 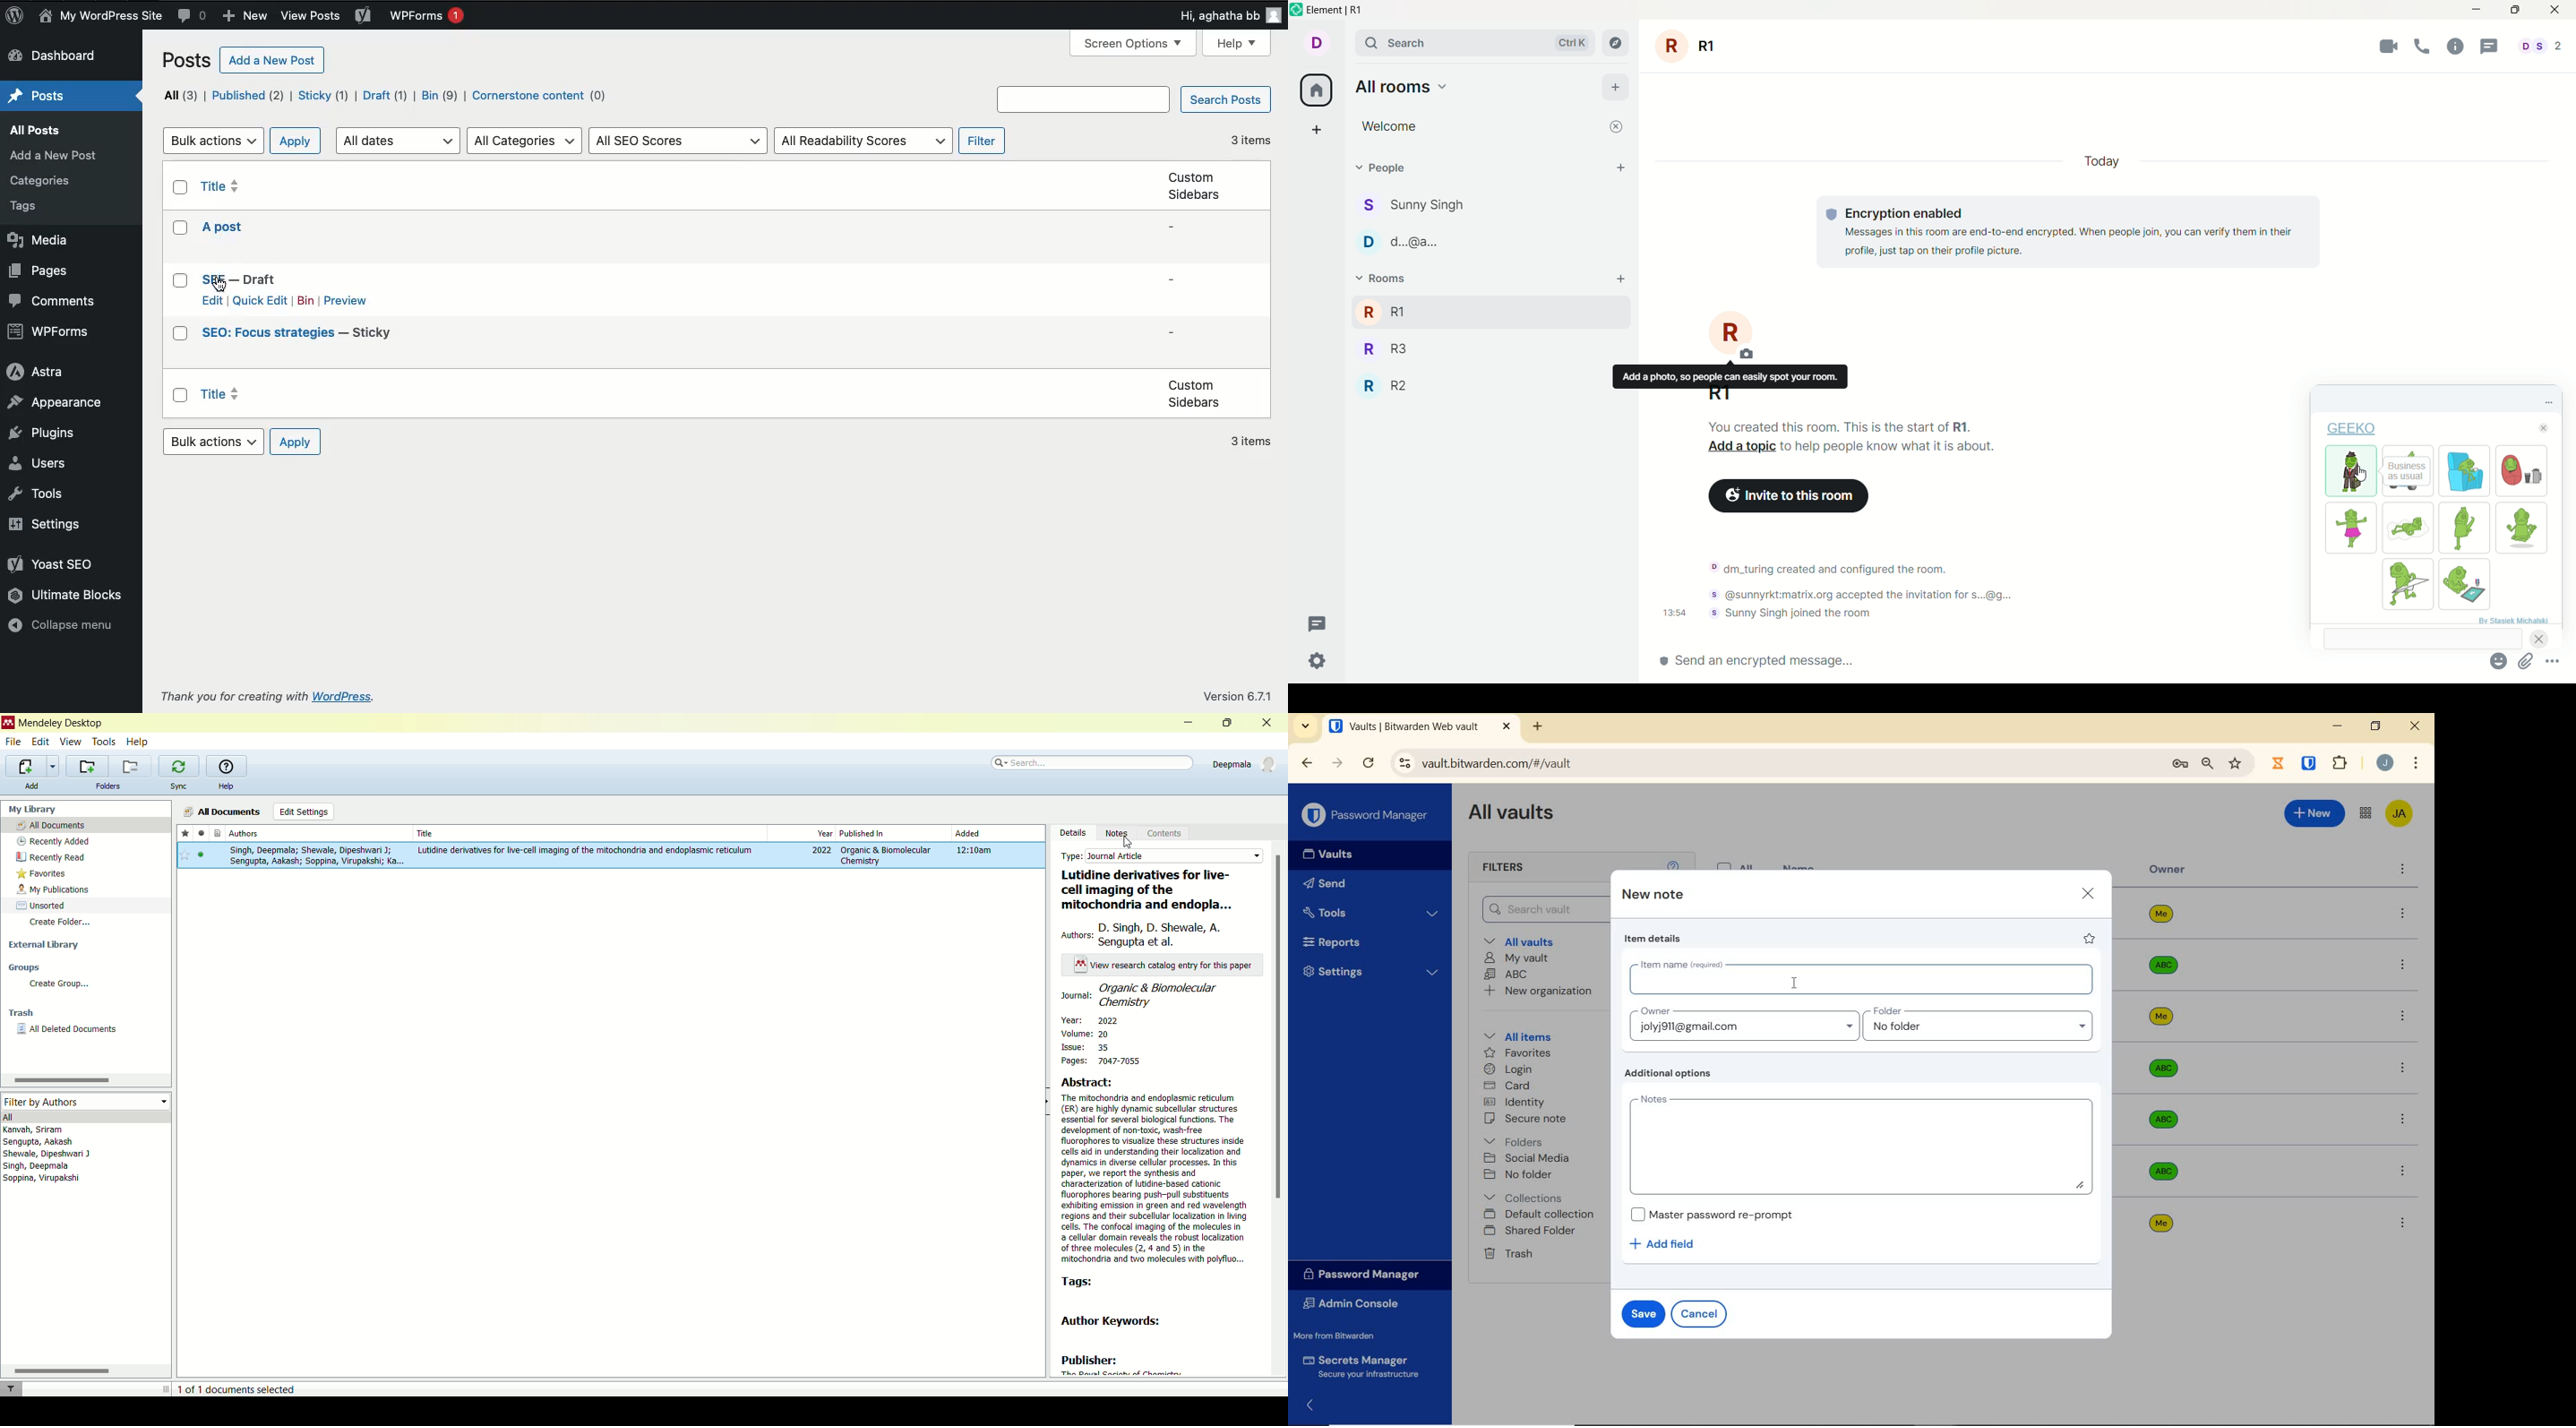 What do you see at coordinates (1267, 723) in the screenshot?
I see `close` at bounding box center [1267, 723].